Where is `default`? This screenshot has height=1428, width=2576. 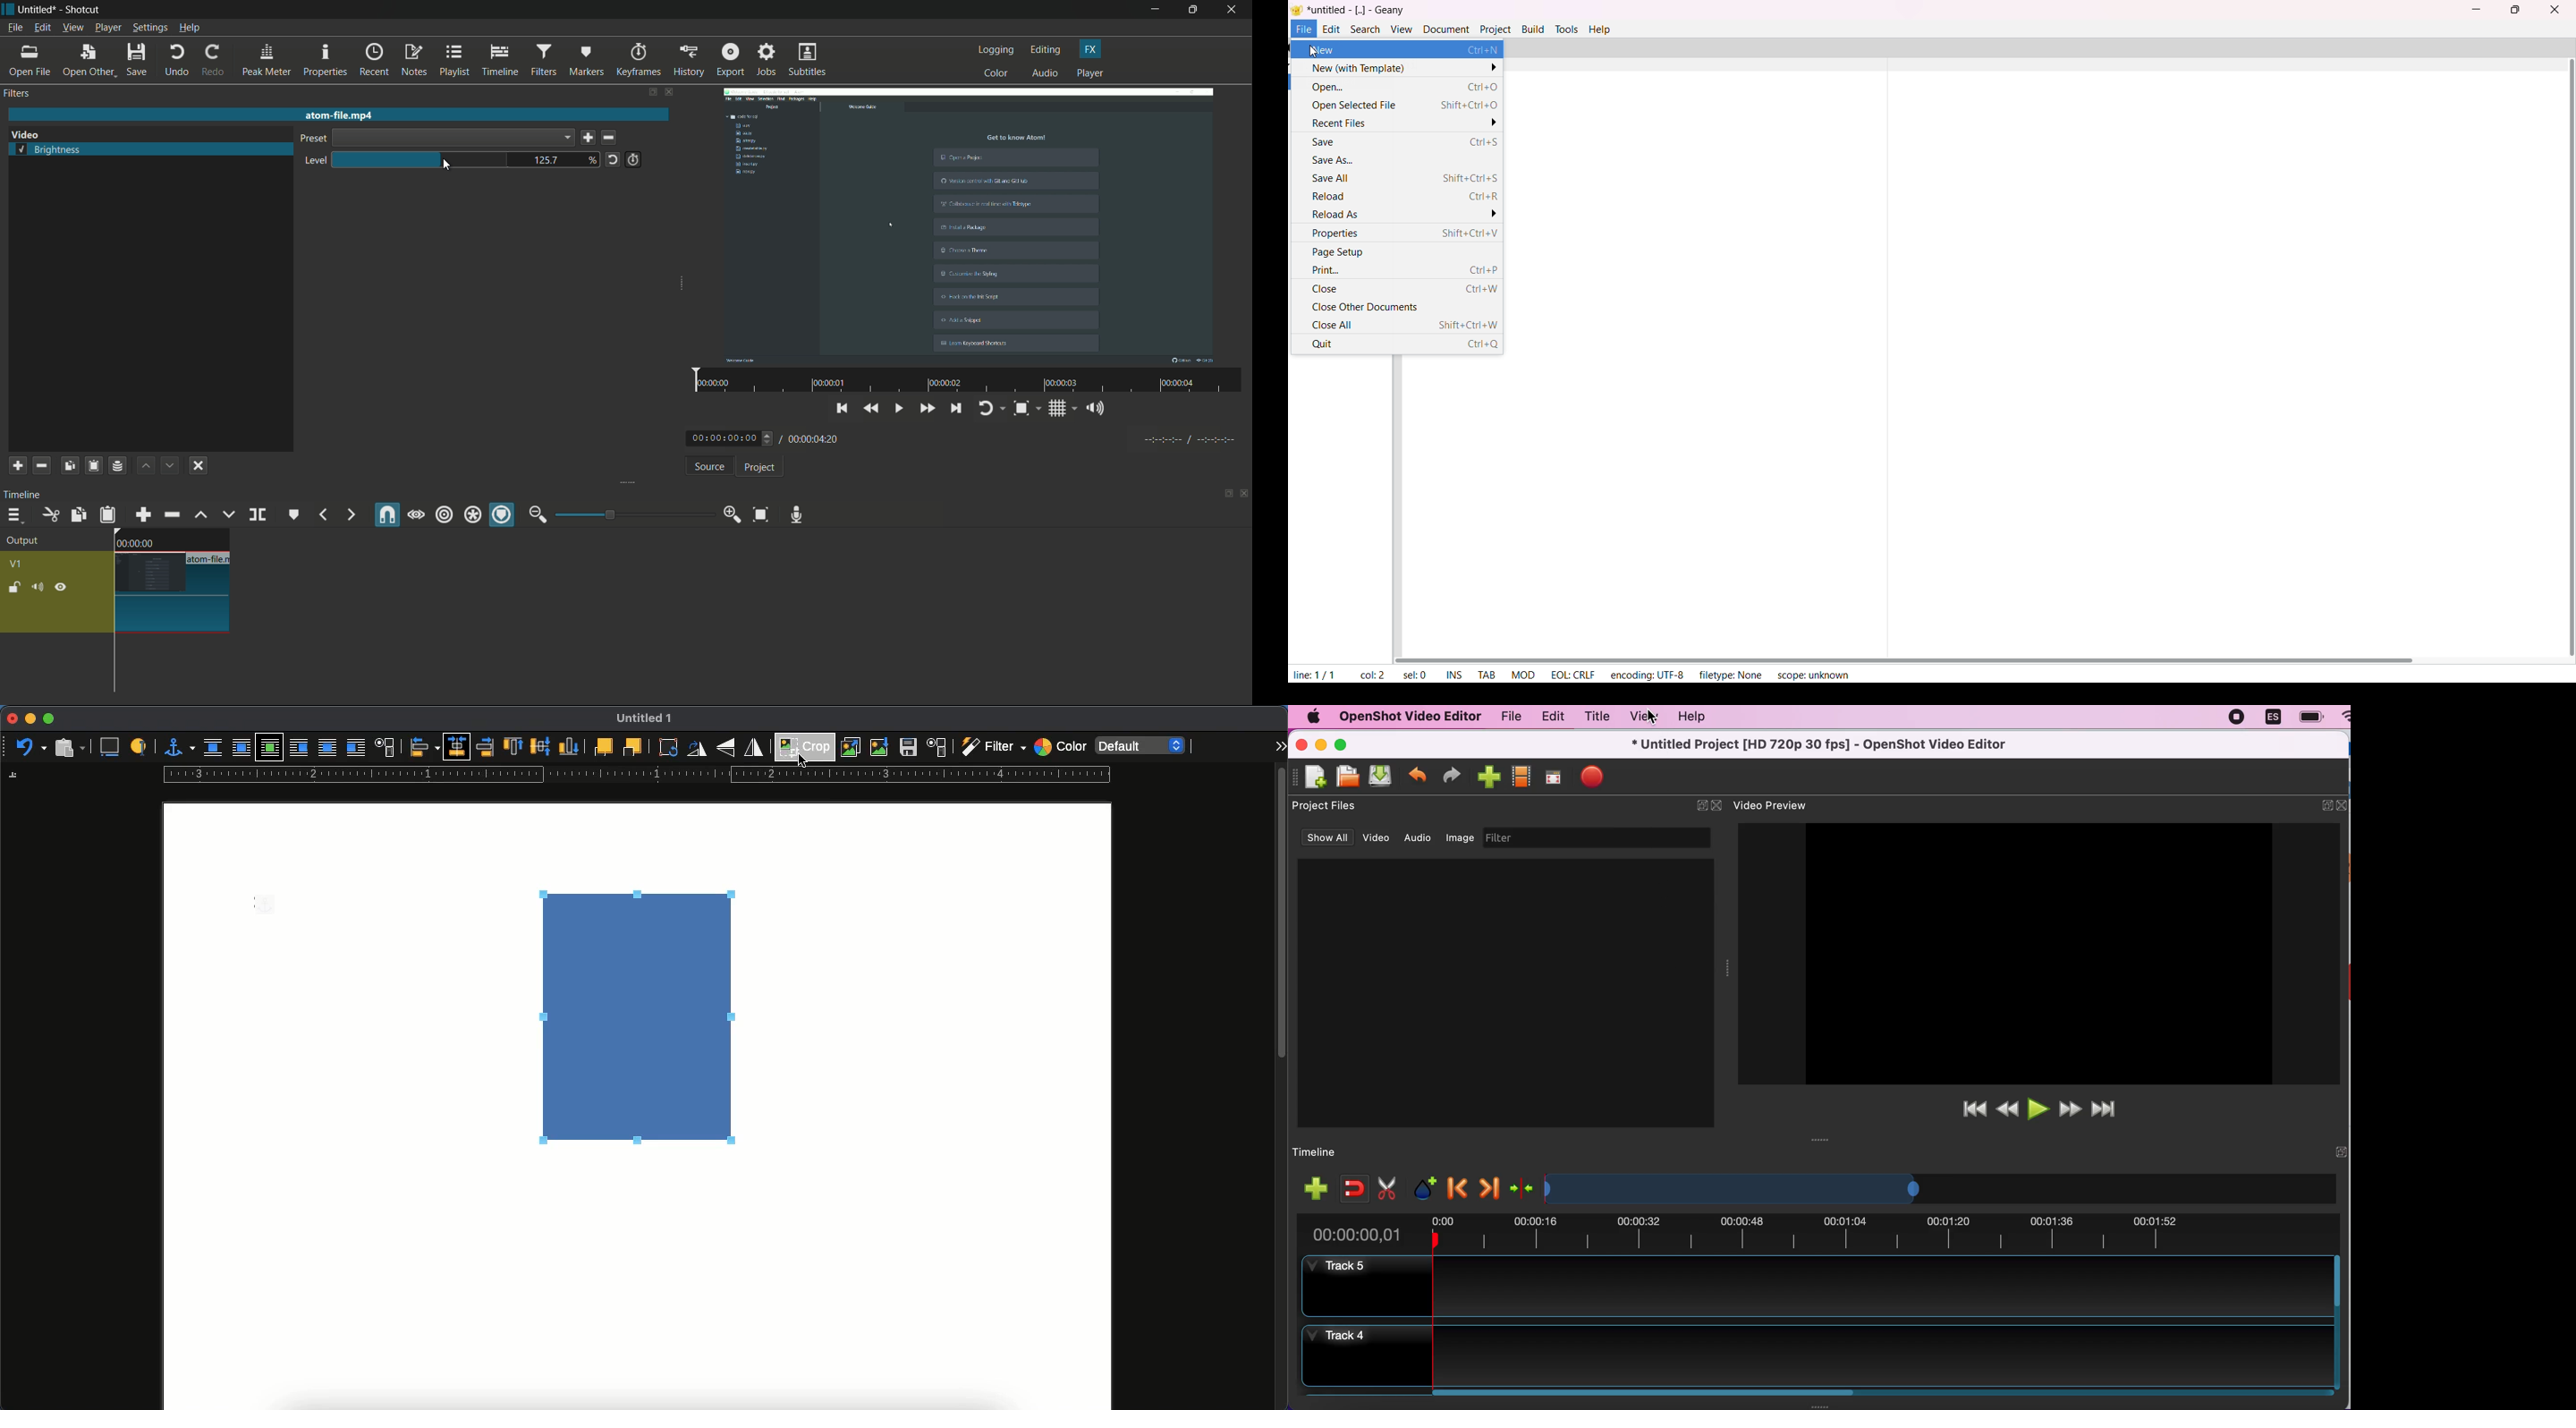
default is located at coordinates (1142, 744).